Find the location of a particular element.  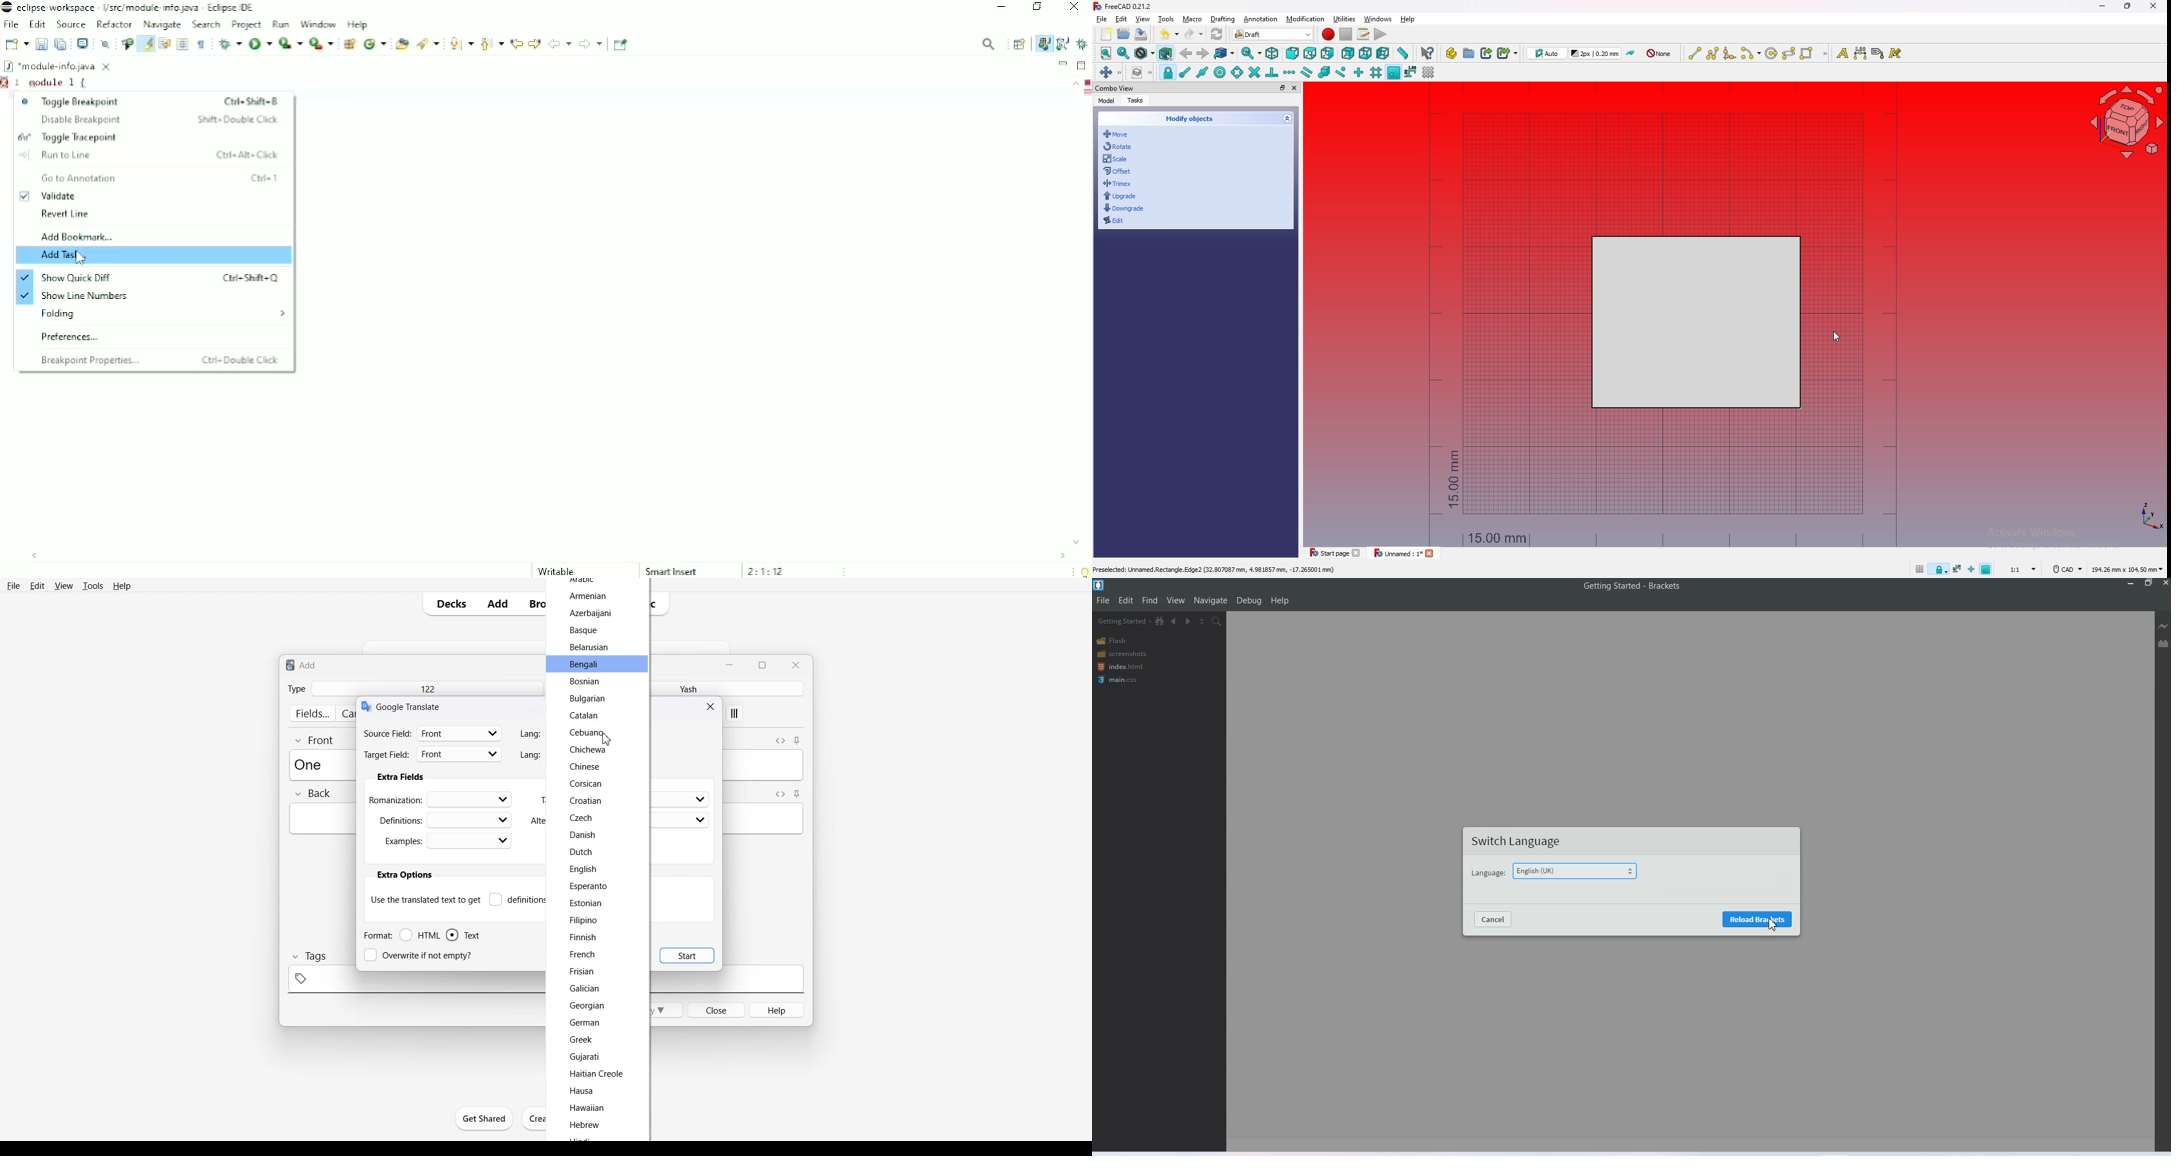

view is located at coordinates (1176, 600).